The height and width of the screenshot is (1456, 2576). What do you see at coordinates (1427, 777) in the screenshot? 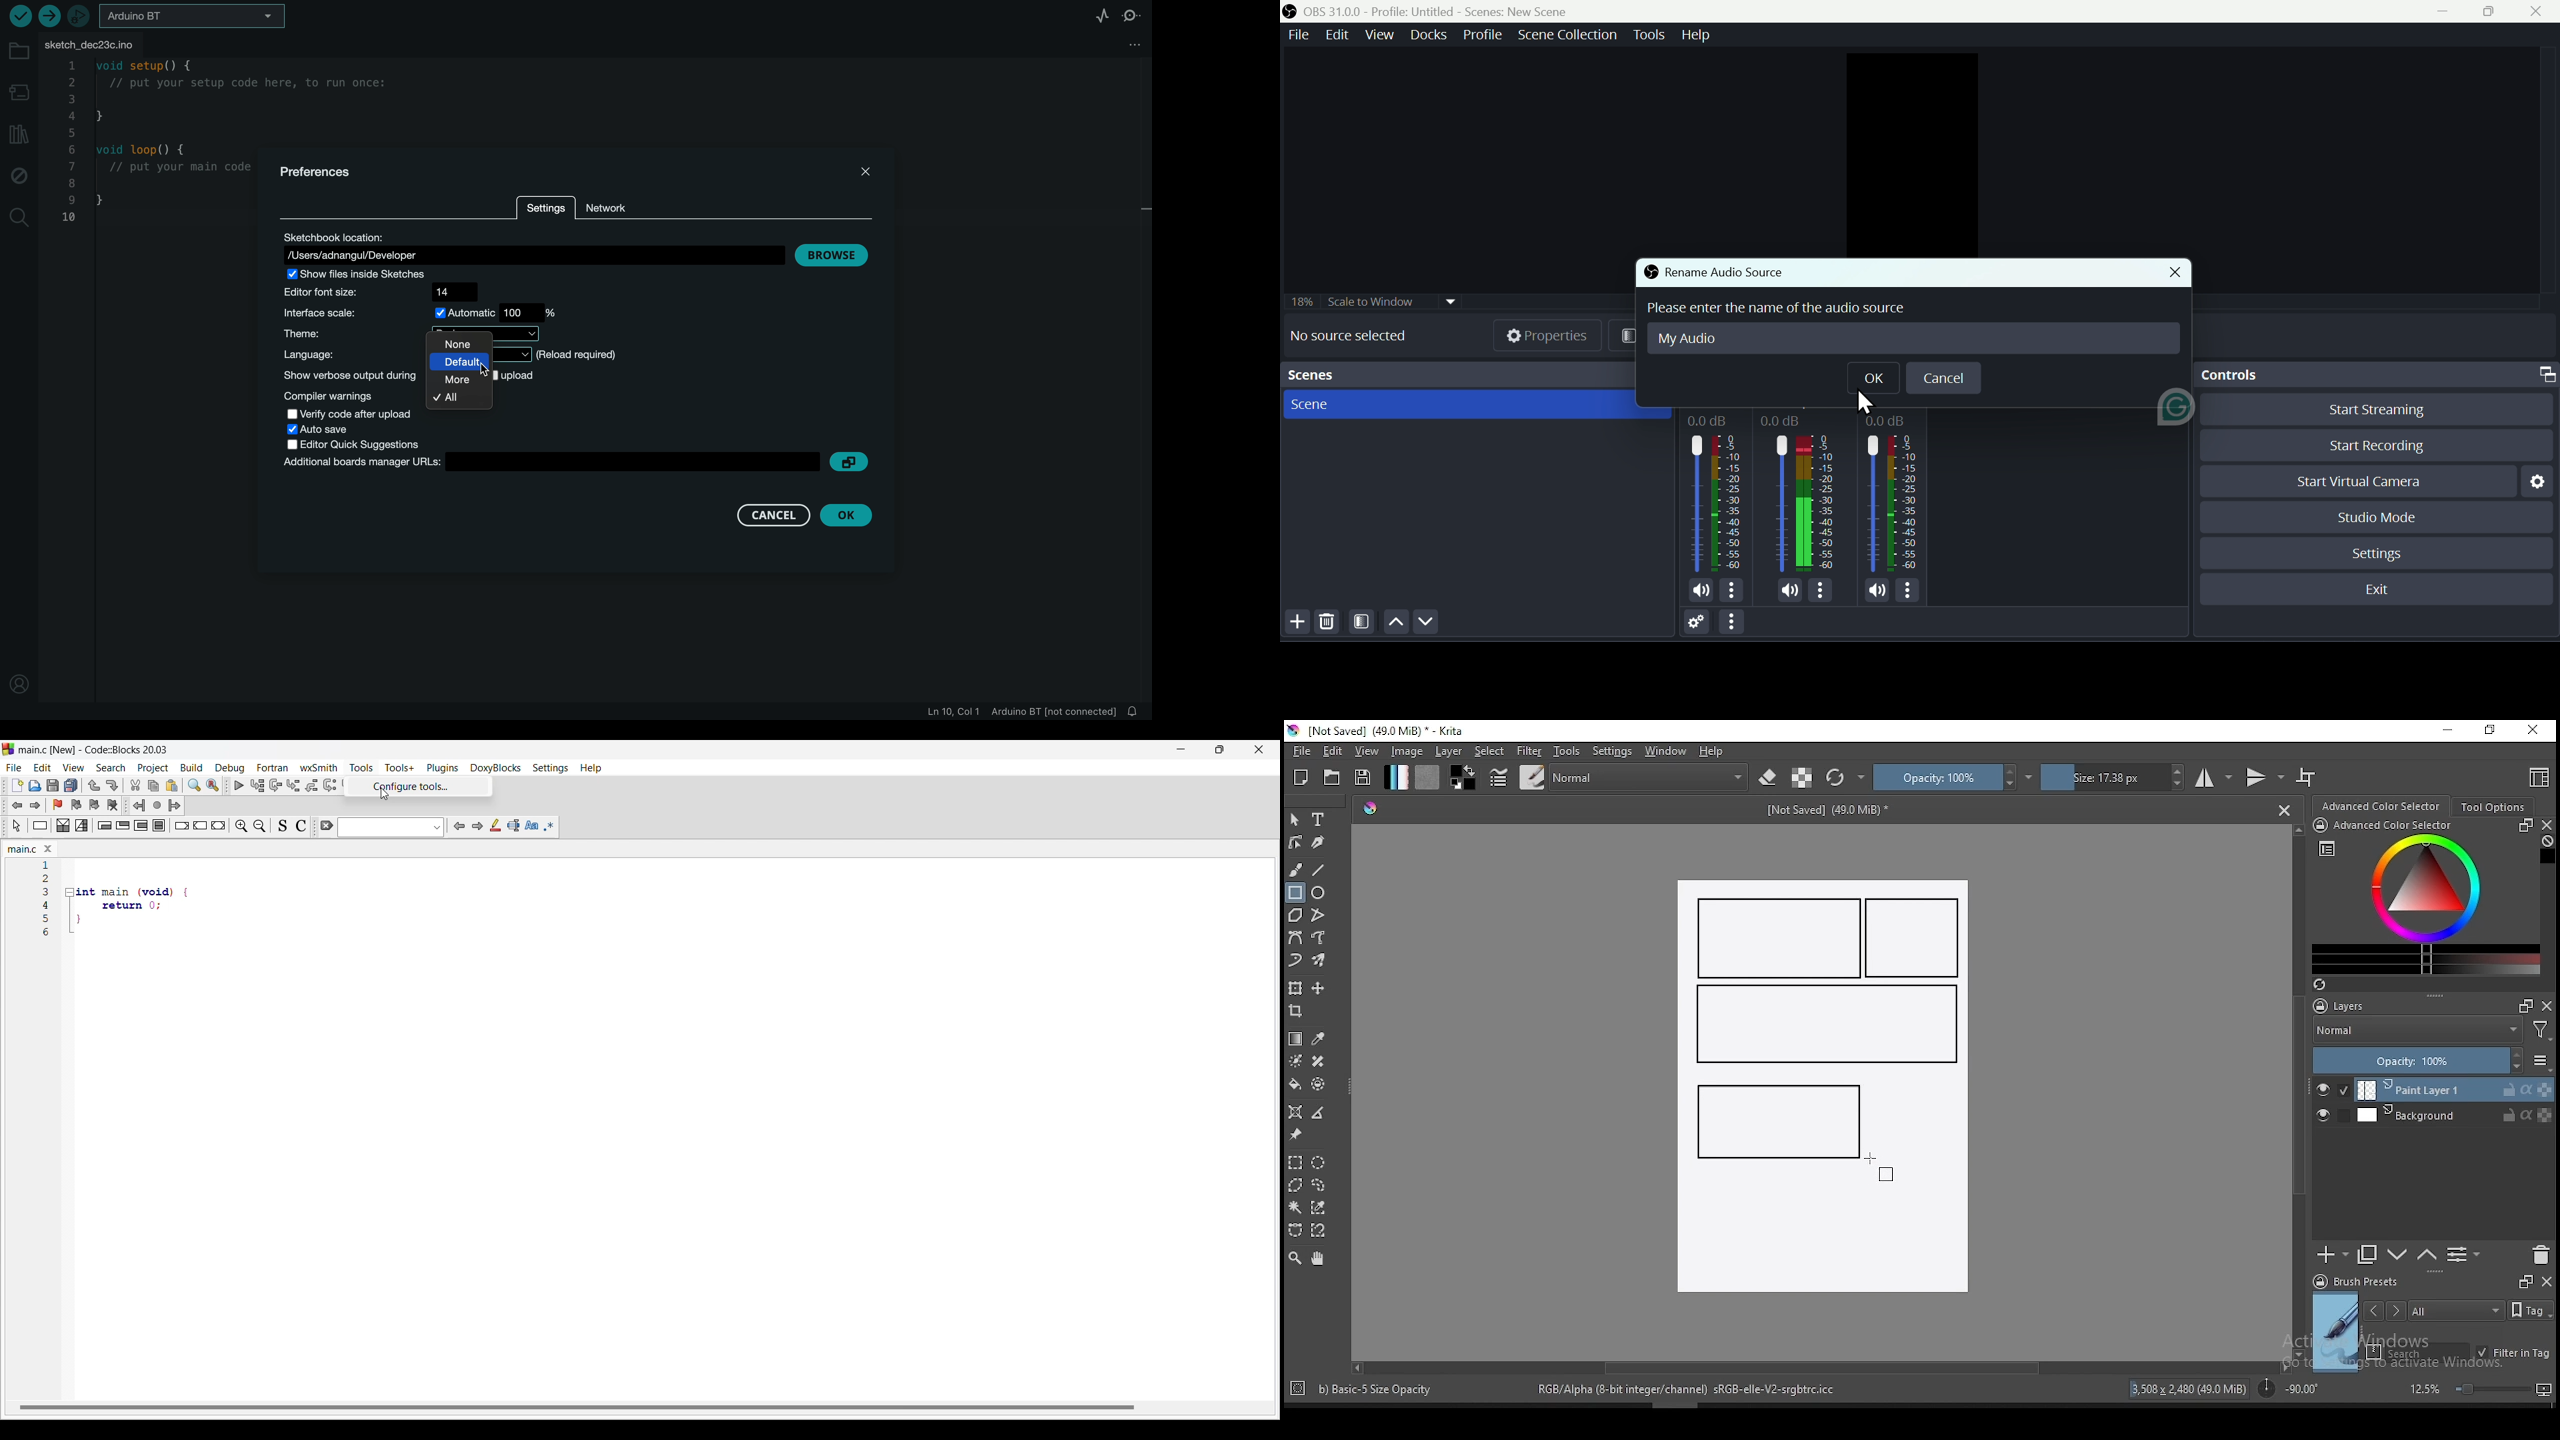
I see `pattern` at bounding box center [1427, 777].